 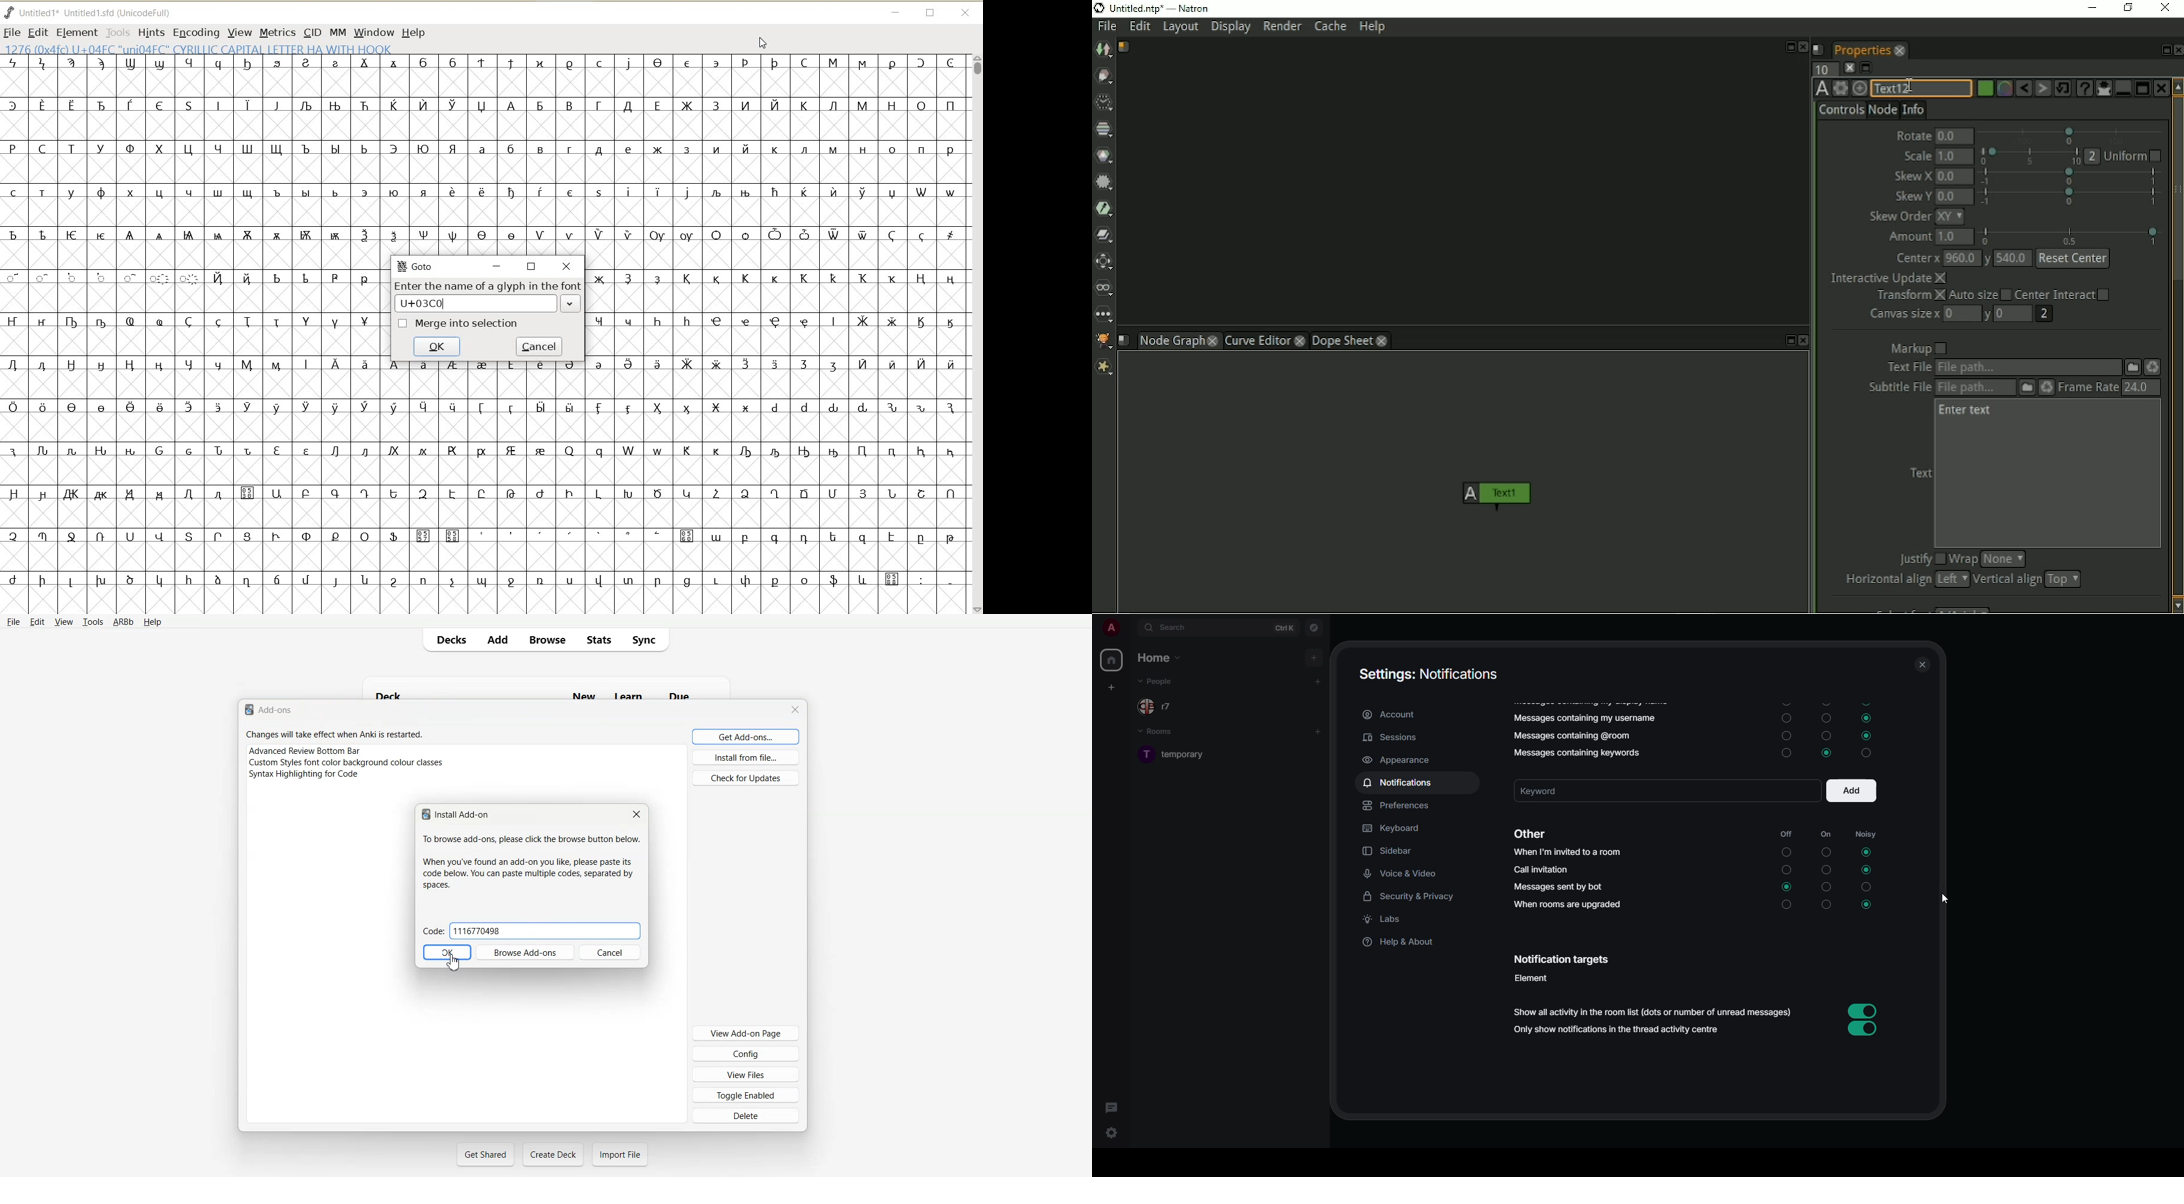 I want to click on Toggle Enabled, so click(x=746, y=1094).